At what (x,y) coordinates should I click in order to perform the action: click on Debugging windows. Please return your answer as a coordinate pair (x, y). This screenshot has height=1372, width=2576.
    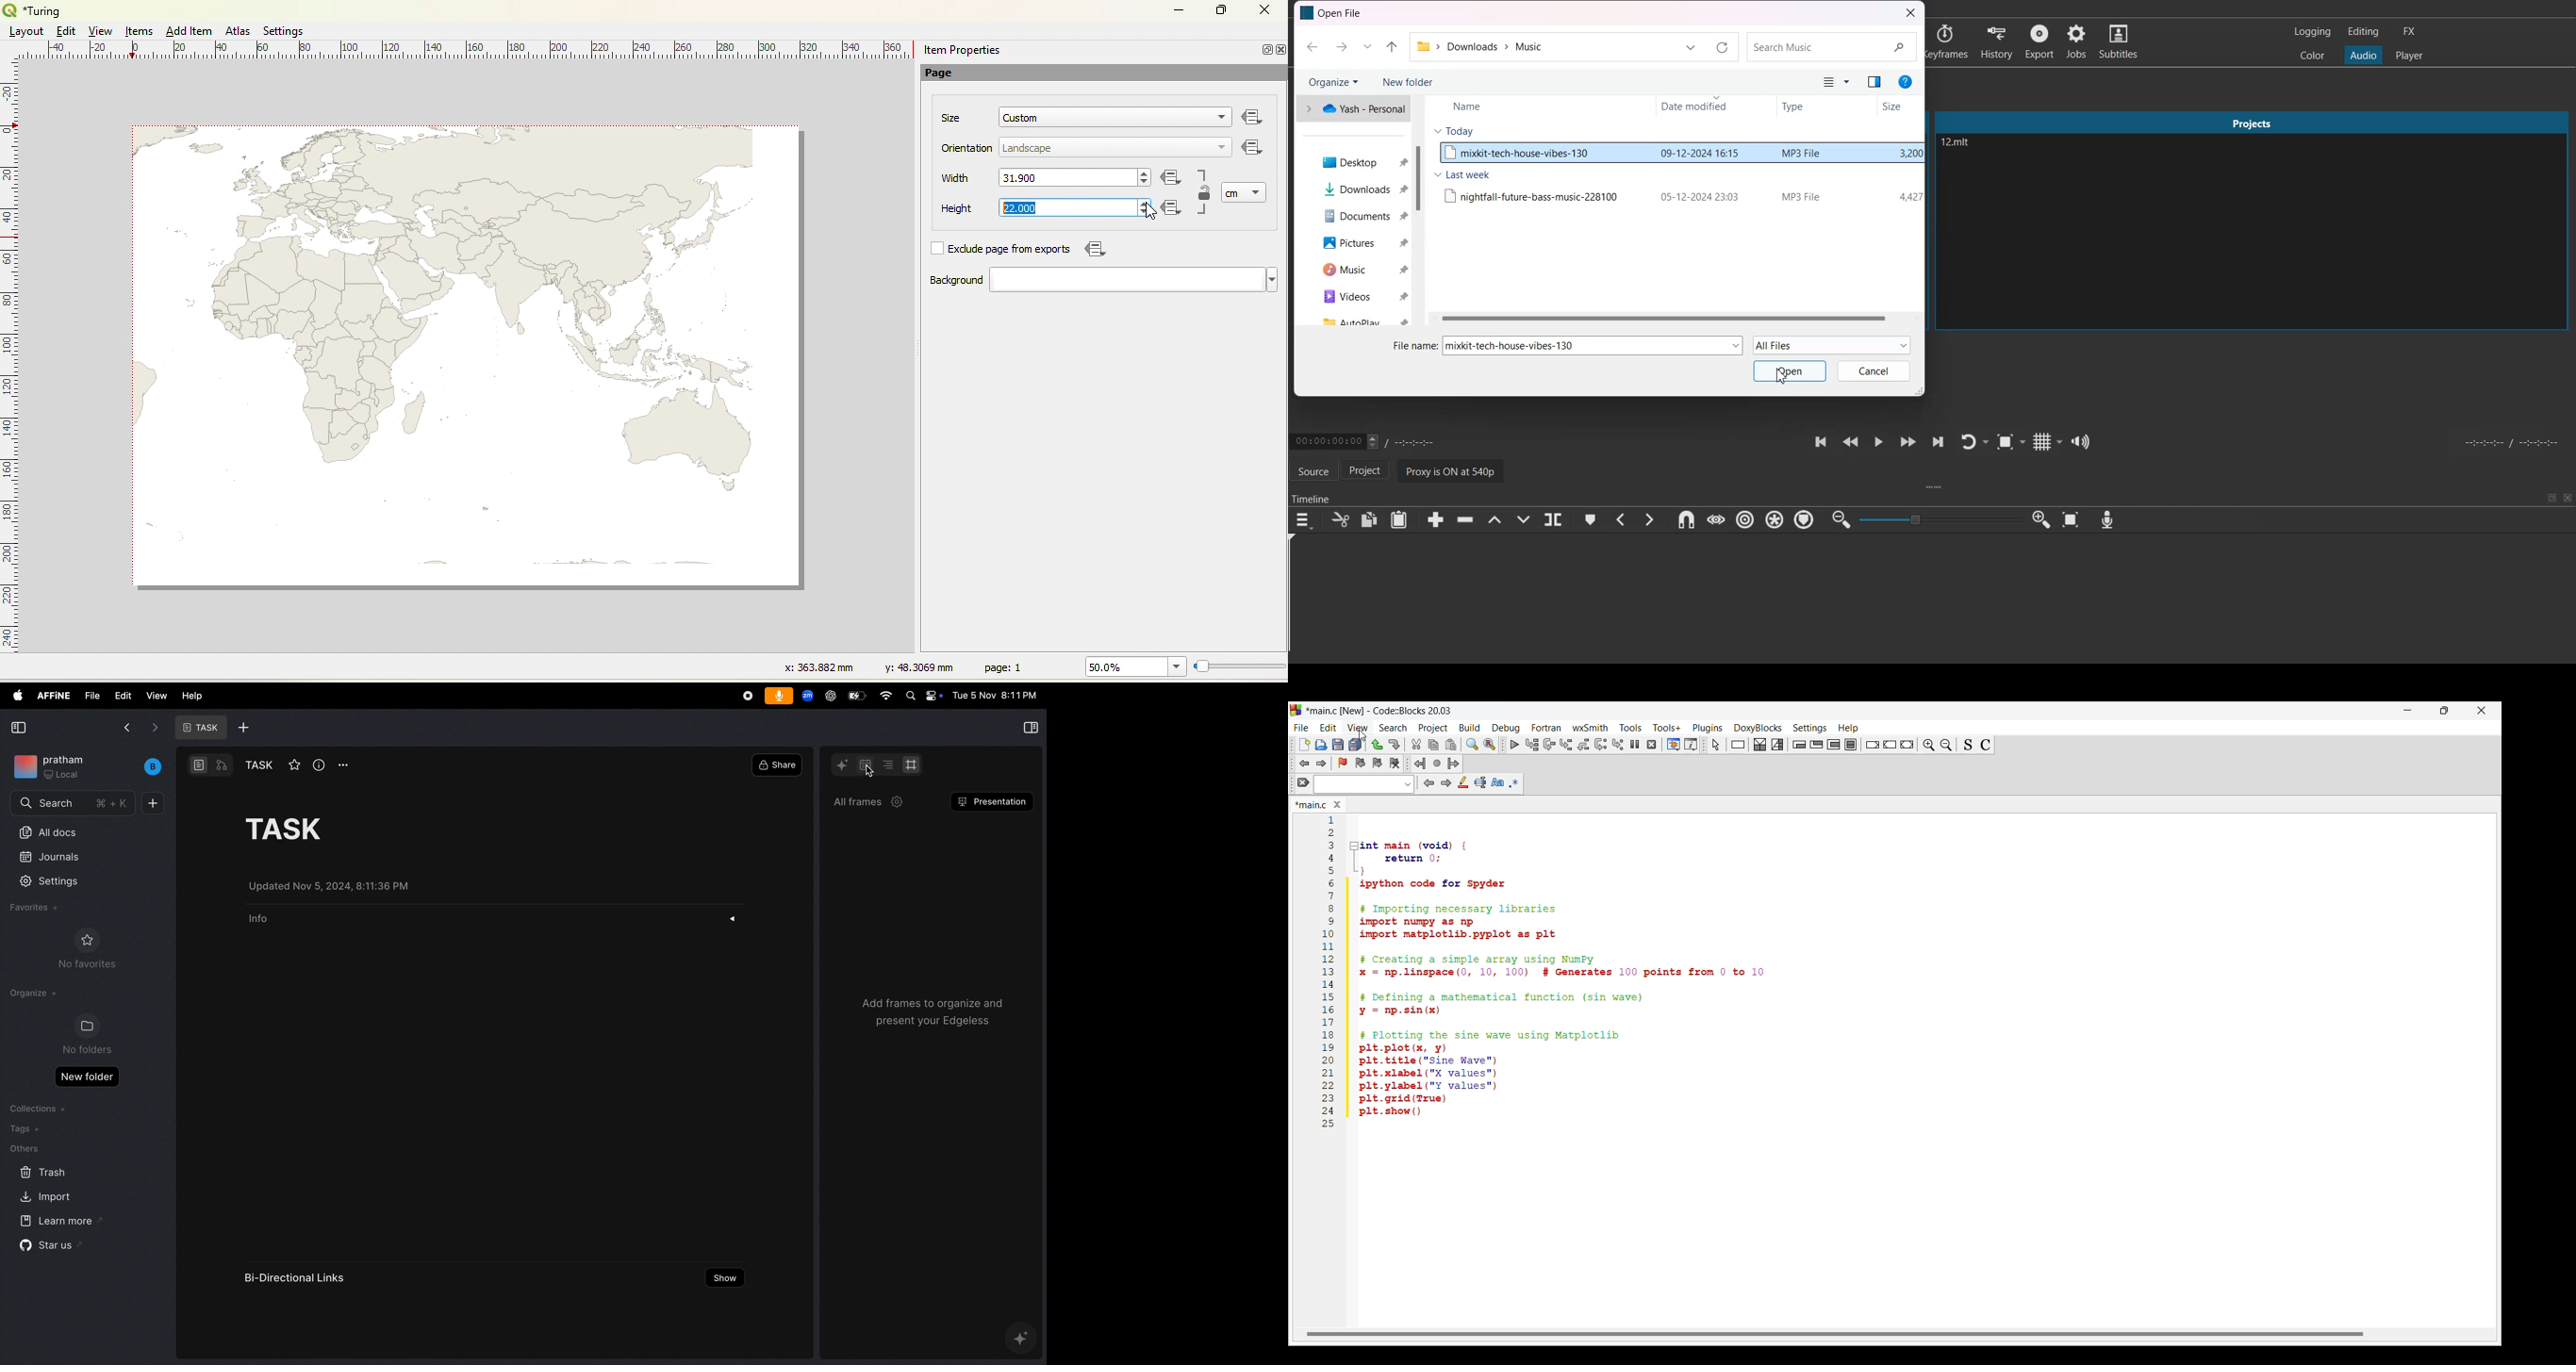
    Looking at the image, I should click on (1674, 744).